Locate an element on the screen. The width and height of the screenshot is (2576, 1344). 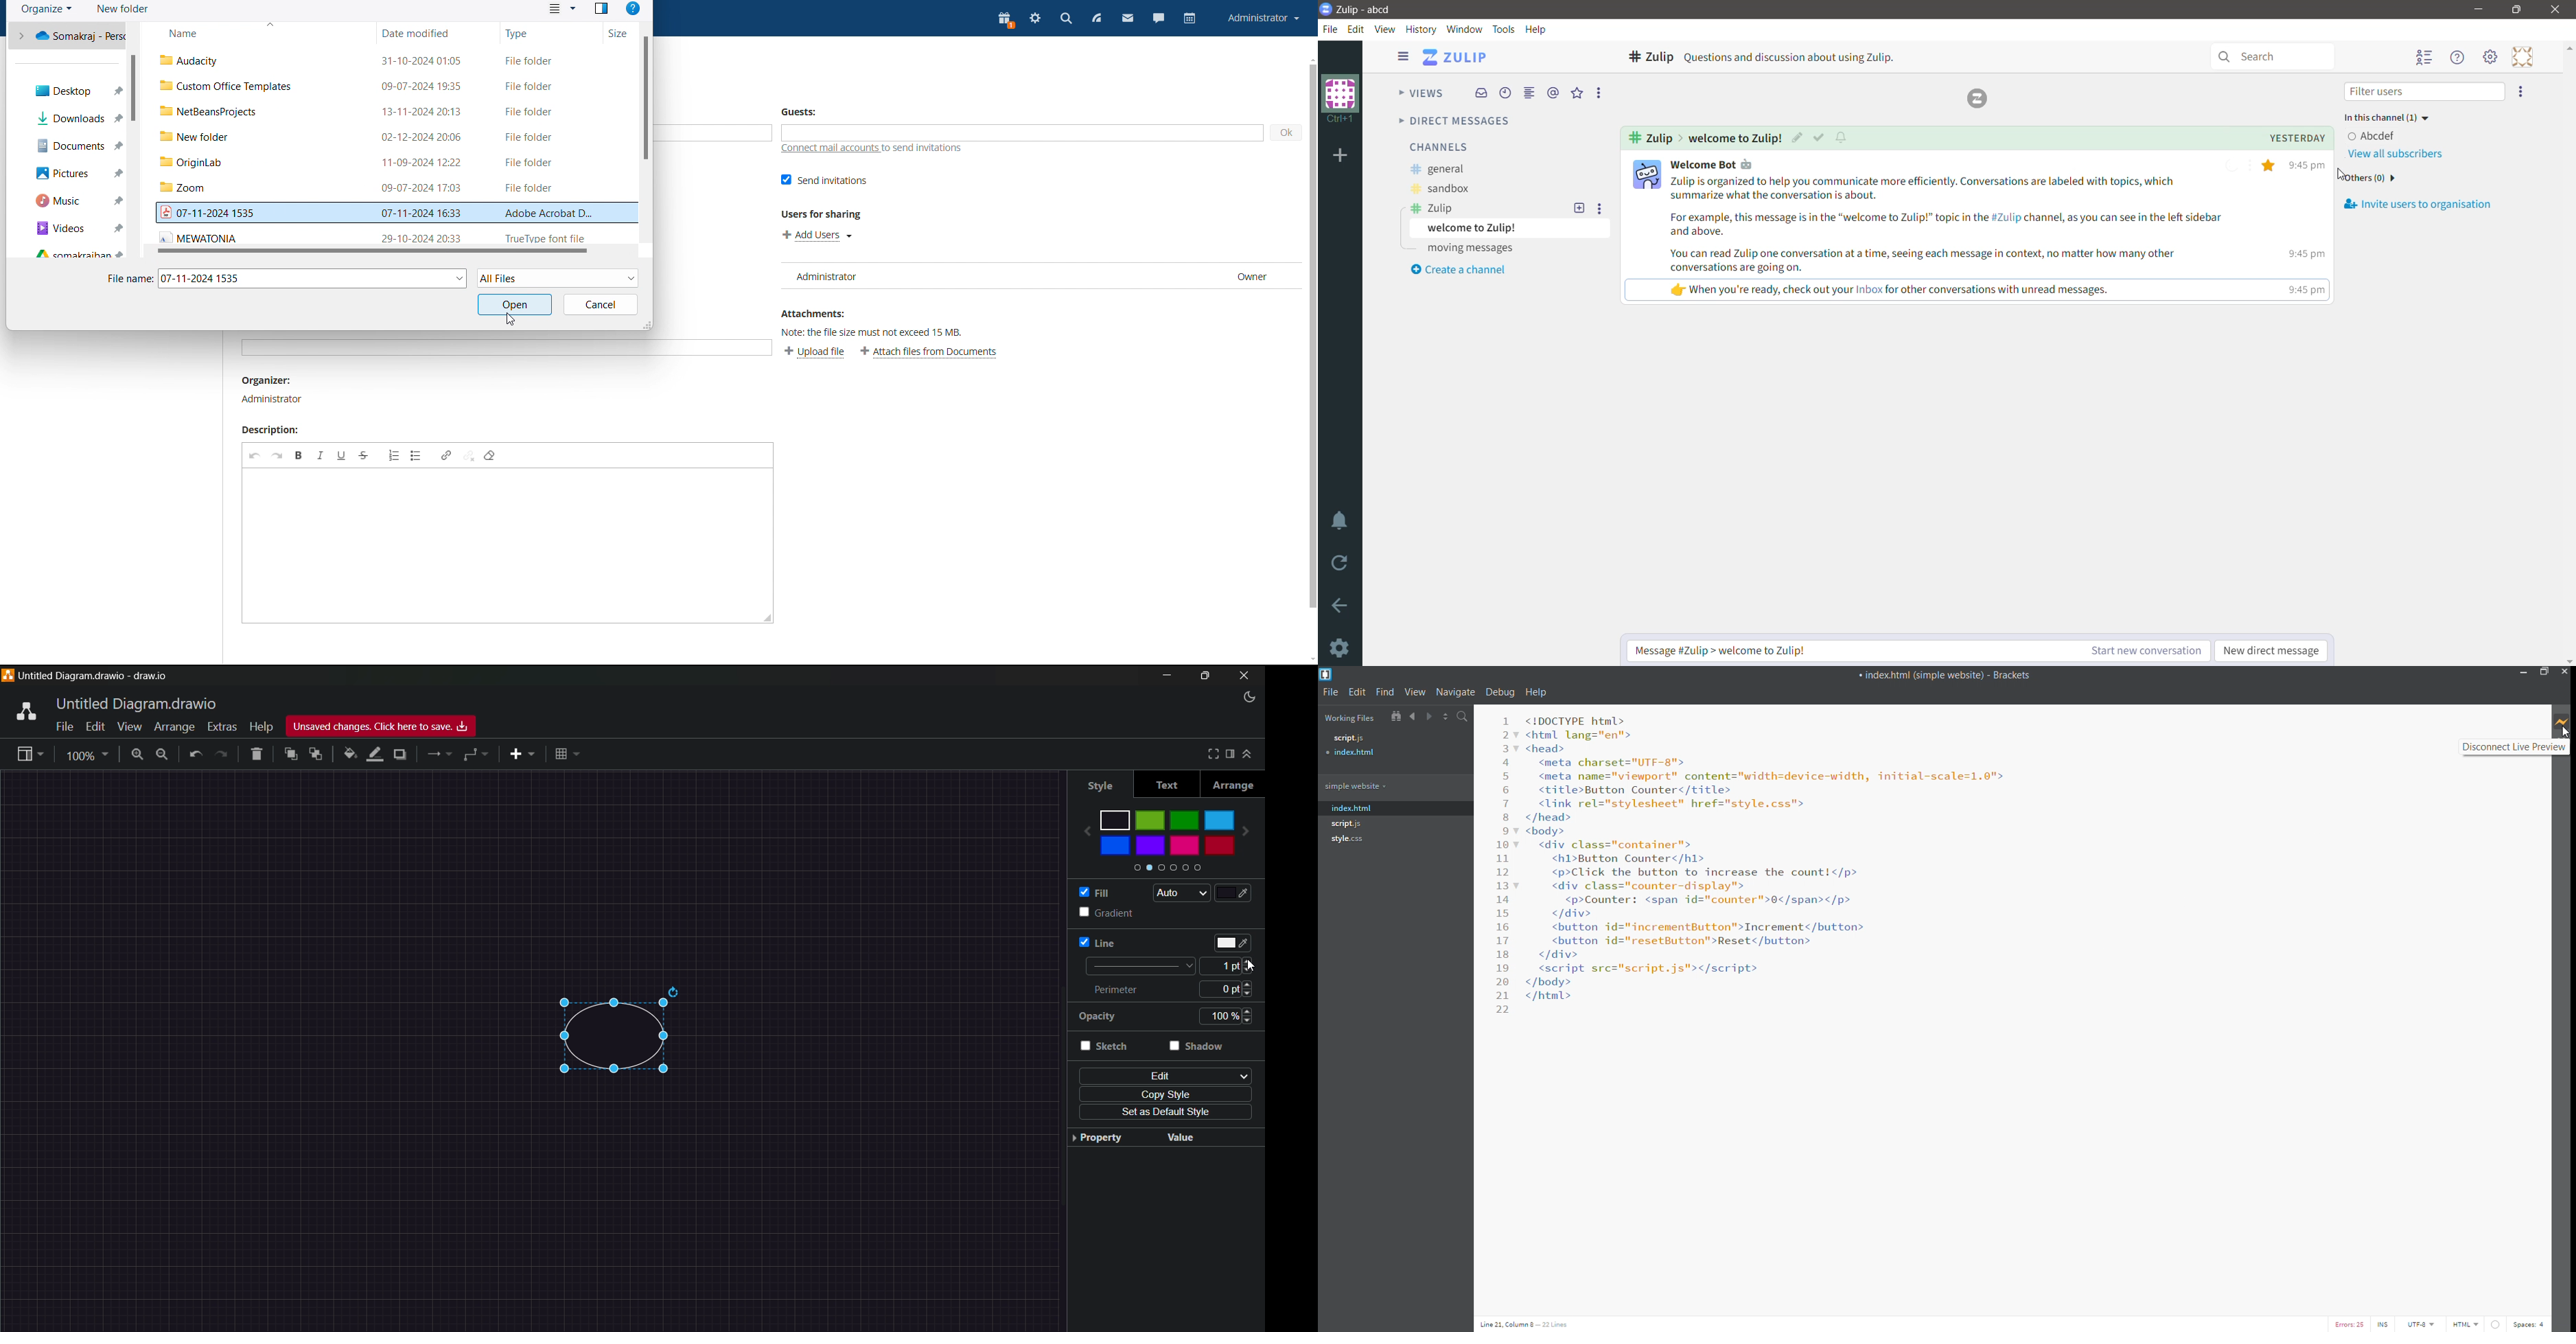
New direct message is located at coordinates (2271, 650).